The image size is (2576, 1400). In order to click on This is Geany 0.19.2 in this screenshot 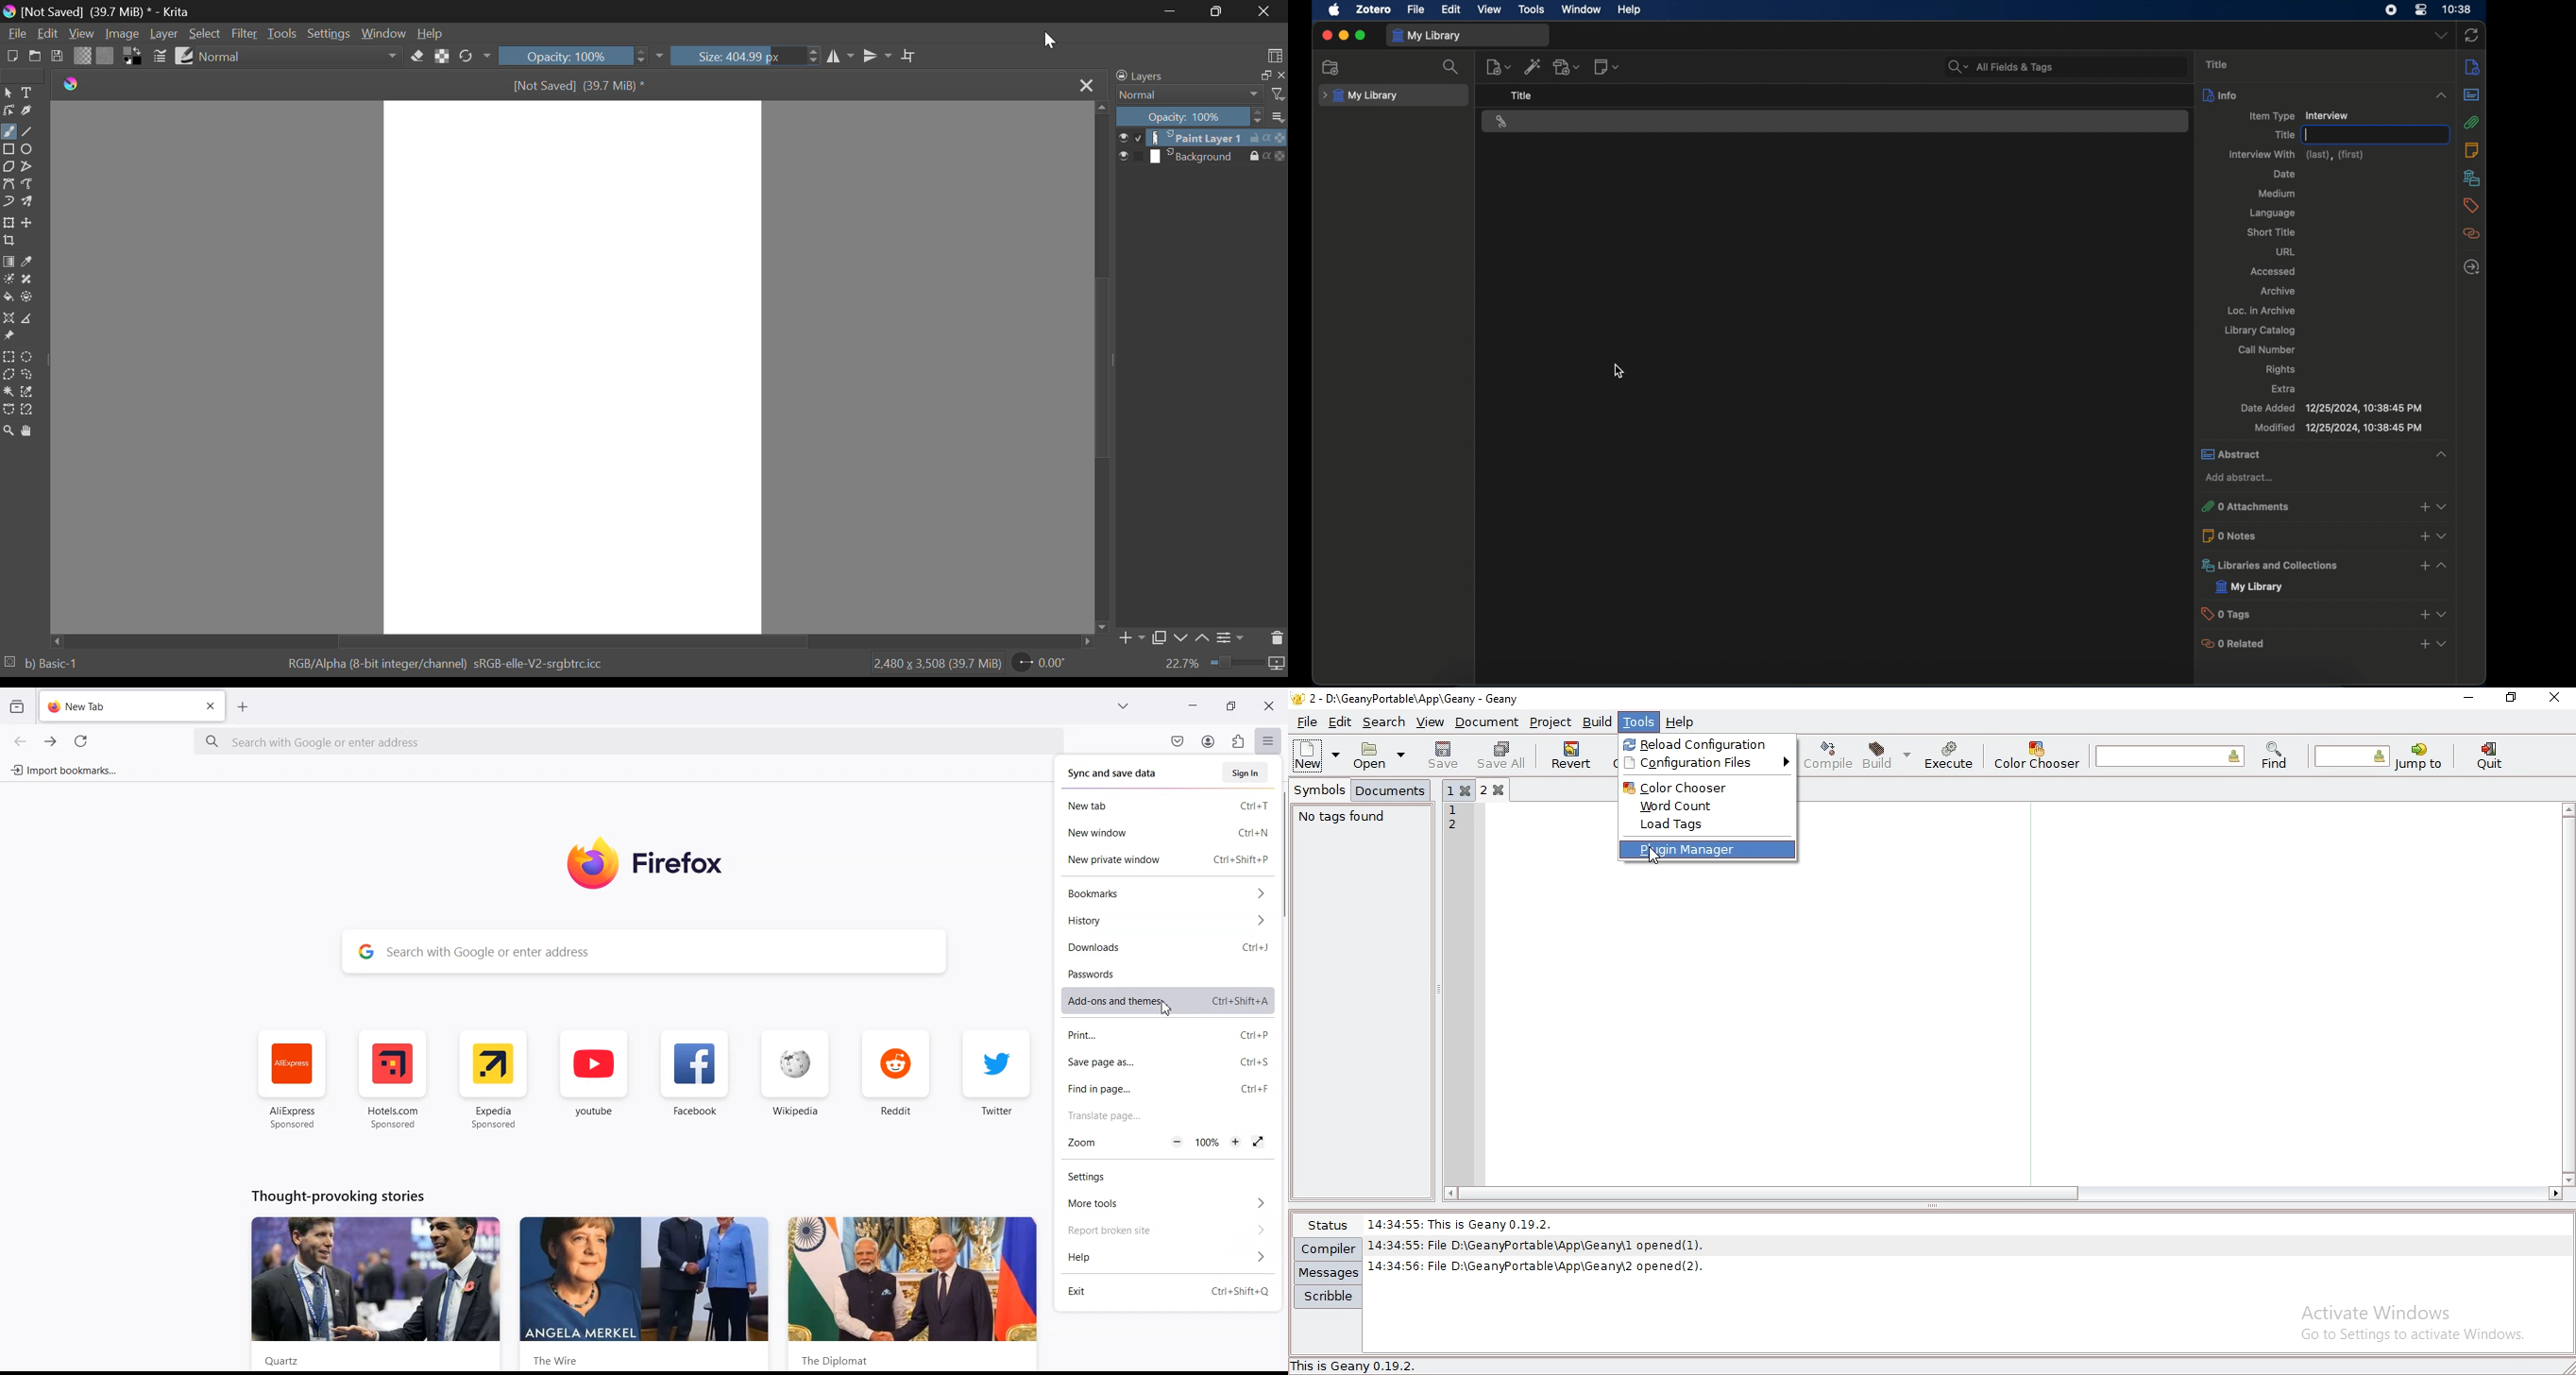, I will do `click(1360, 1366)`.